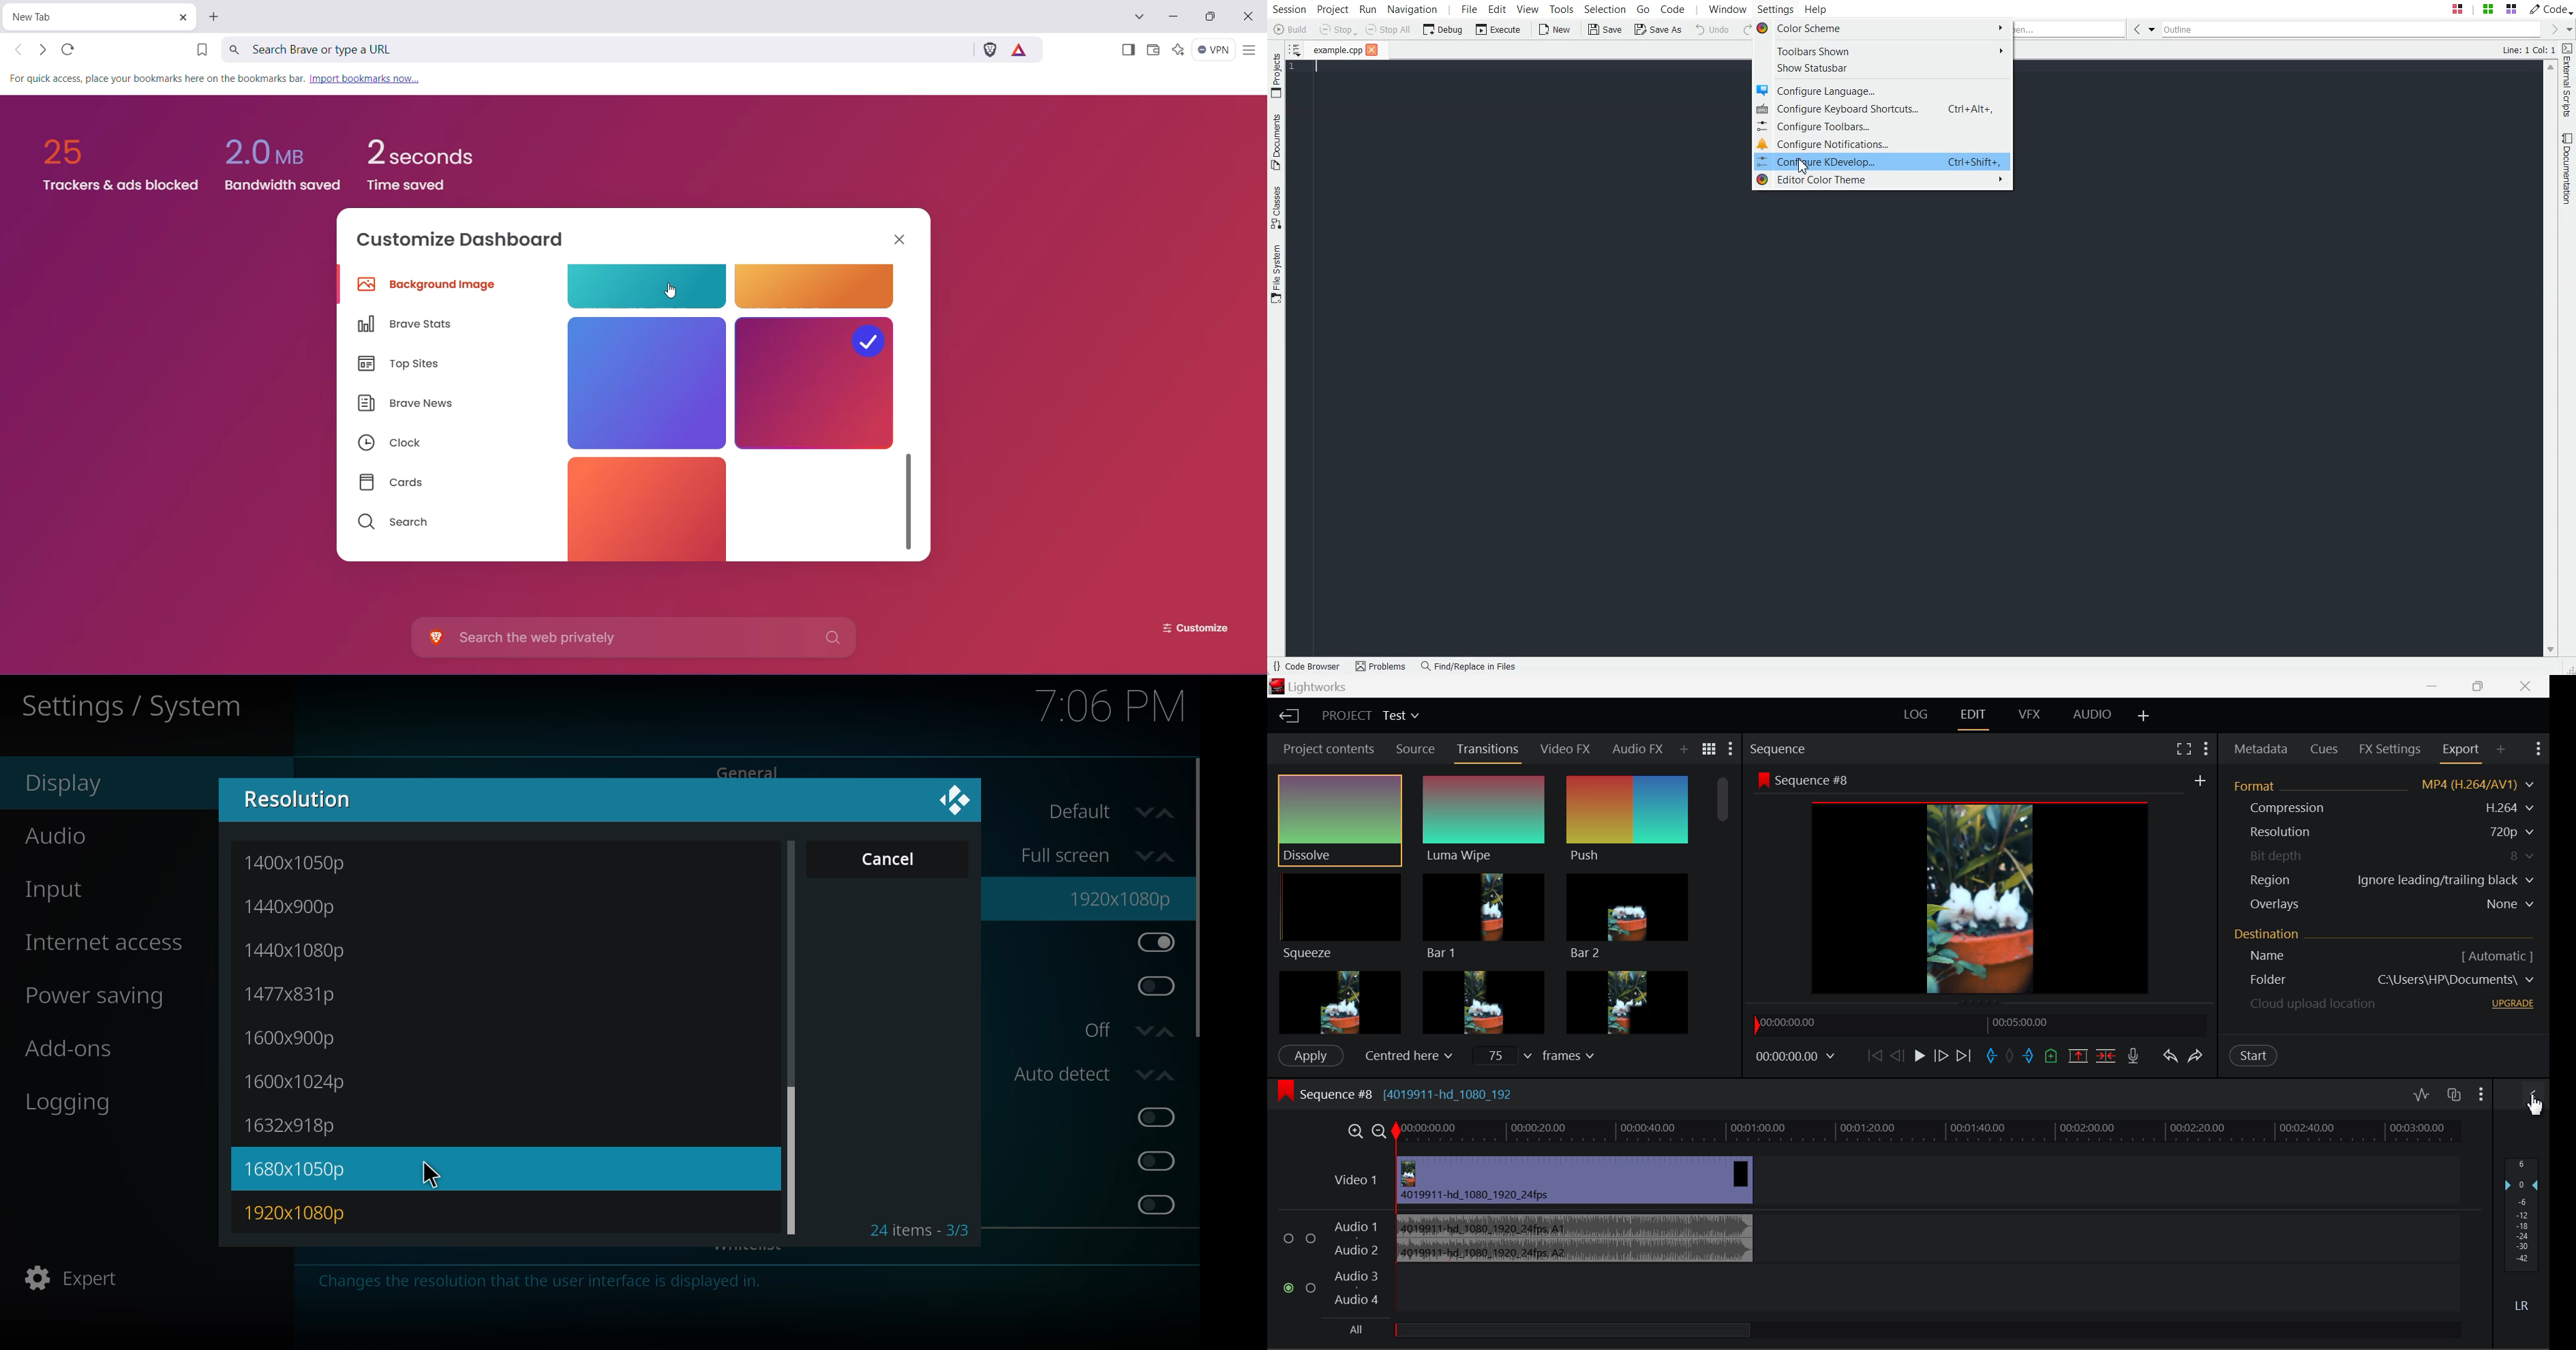  What do you see at coordinates (1551, 1333) in the screenshot?
I see `All` at bounding box center [1551, 1333].